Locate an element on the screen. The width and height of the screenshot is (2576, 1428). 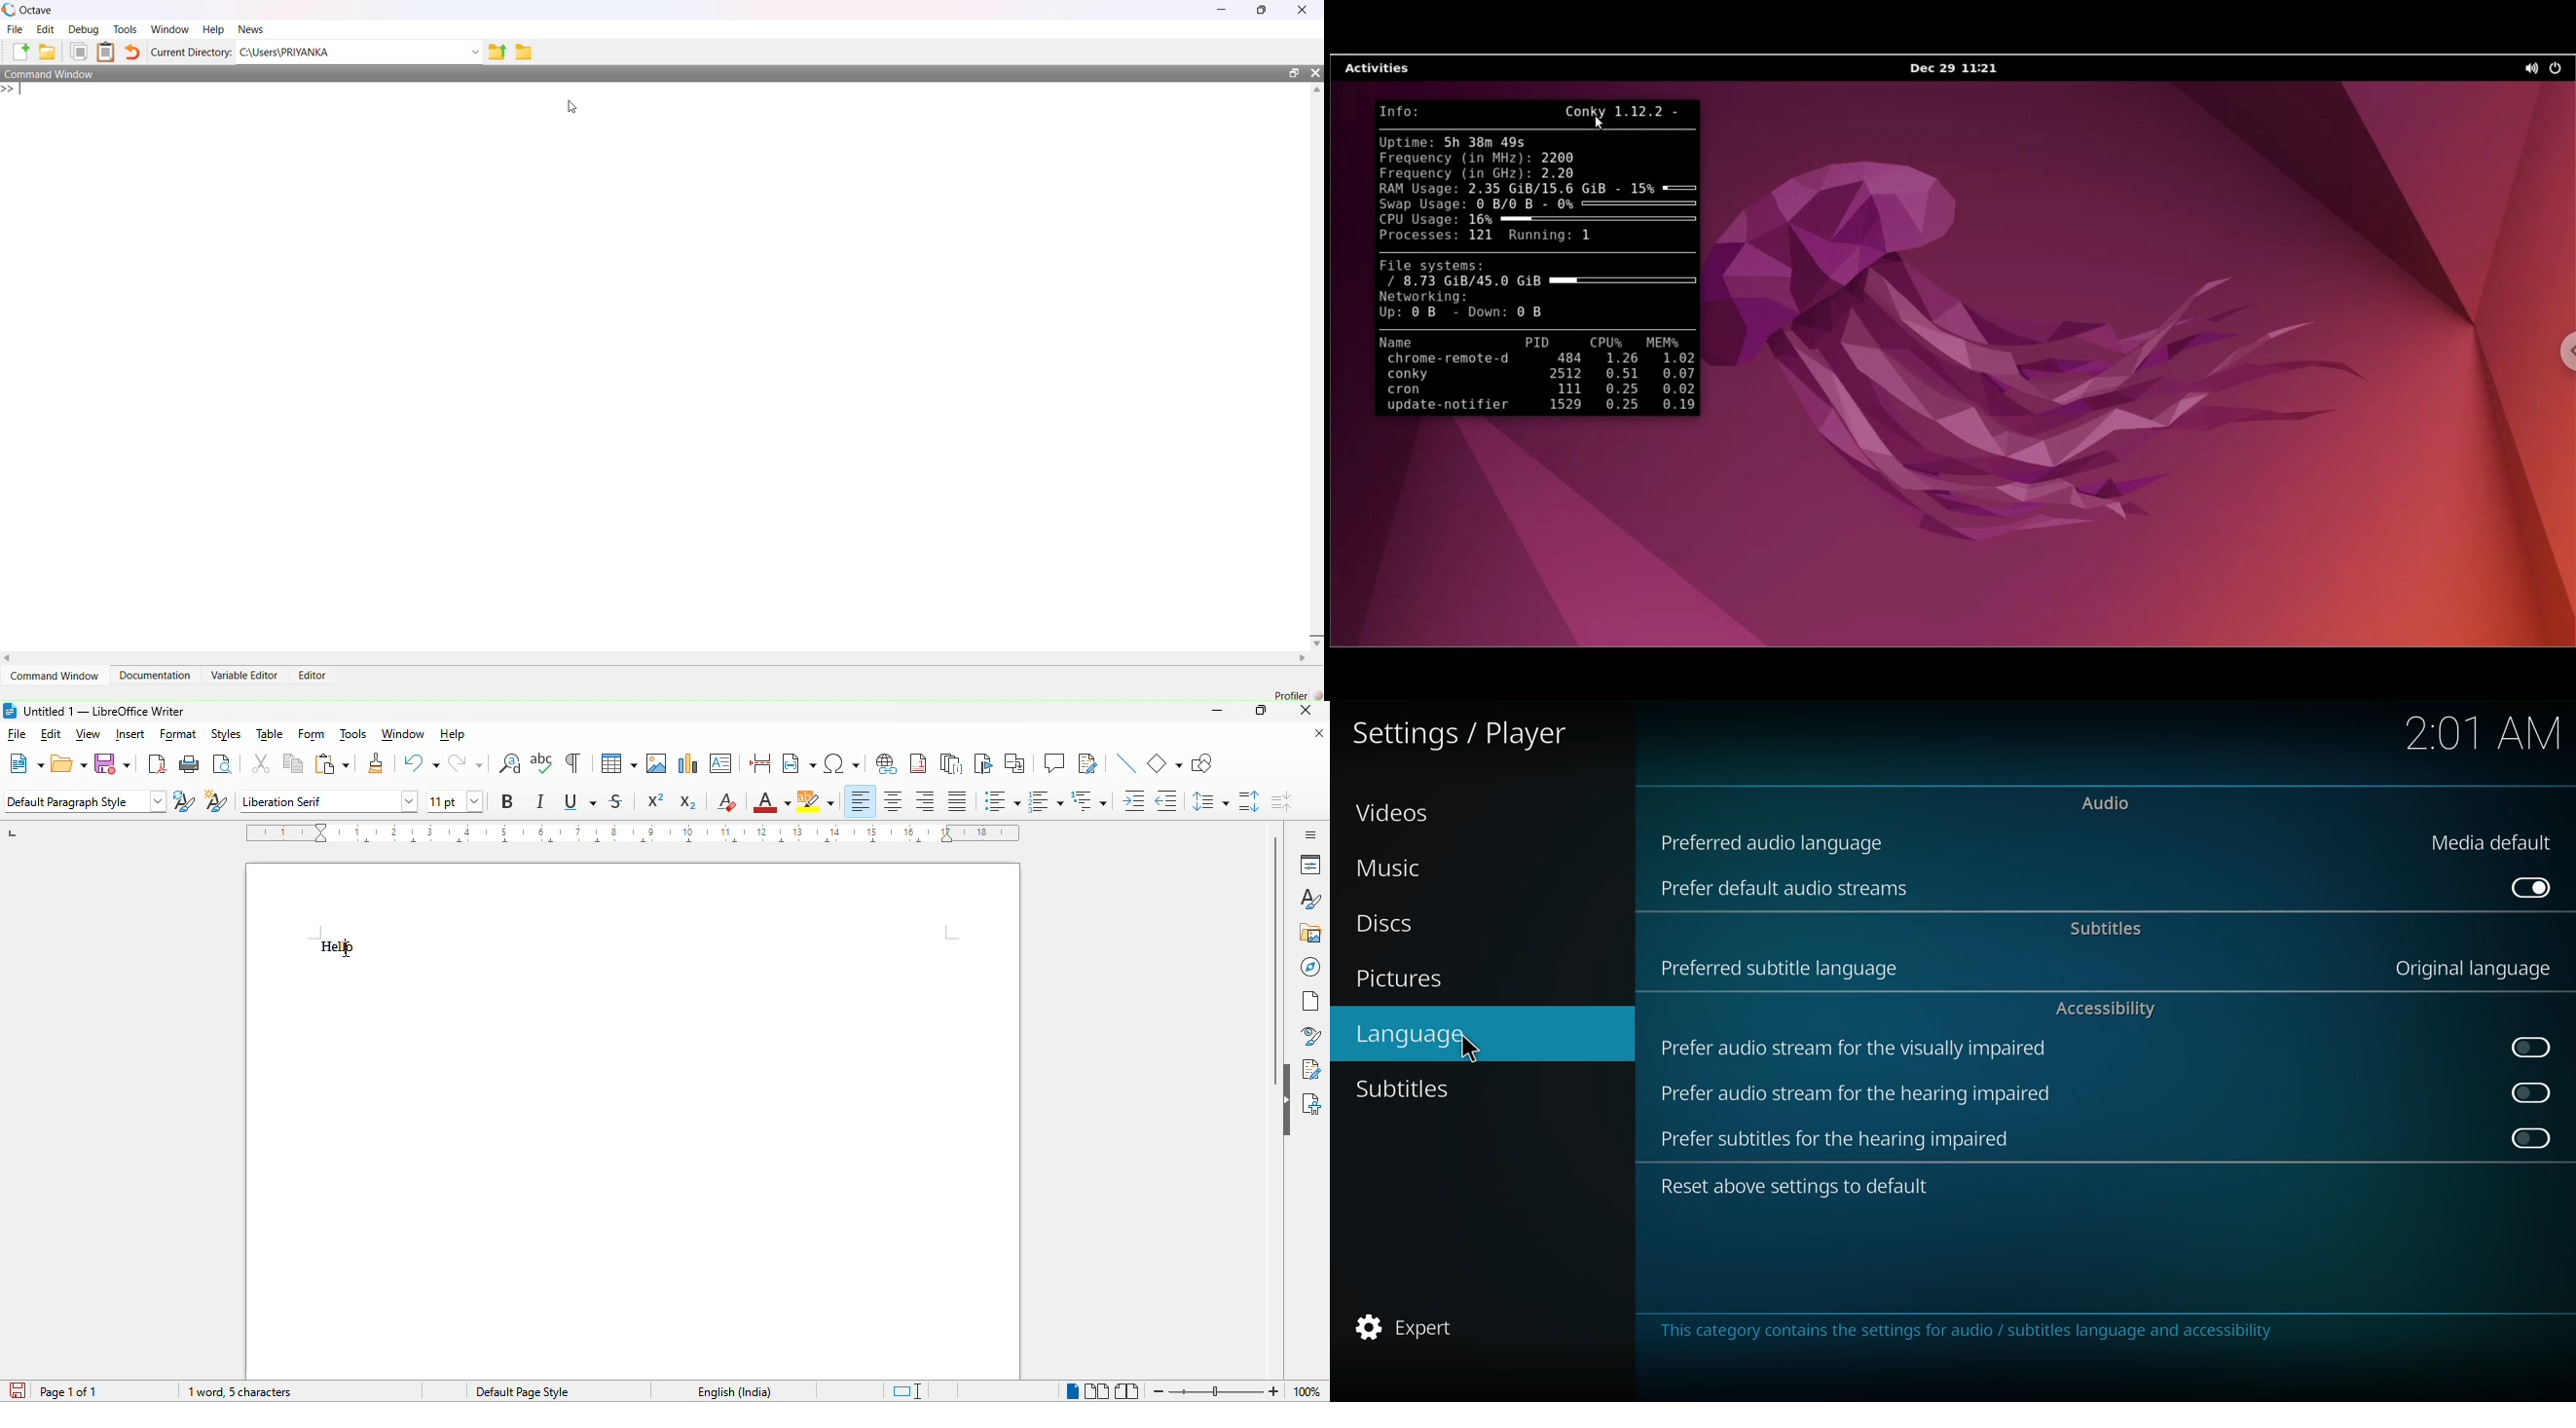
hide is located at coordinates (1286, 1099).